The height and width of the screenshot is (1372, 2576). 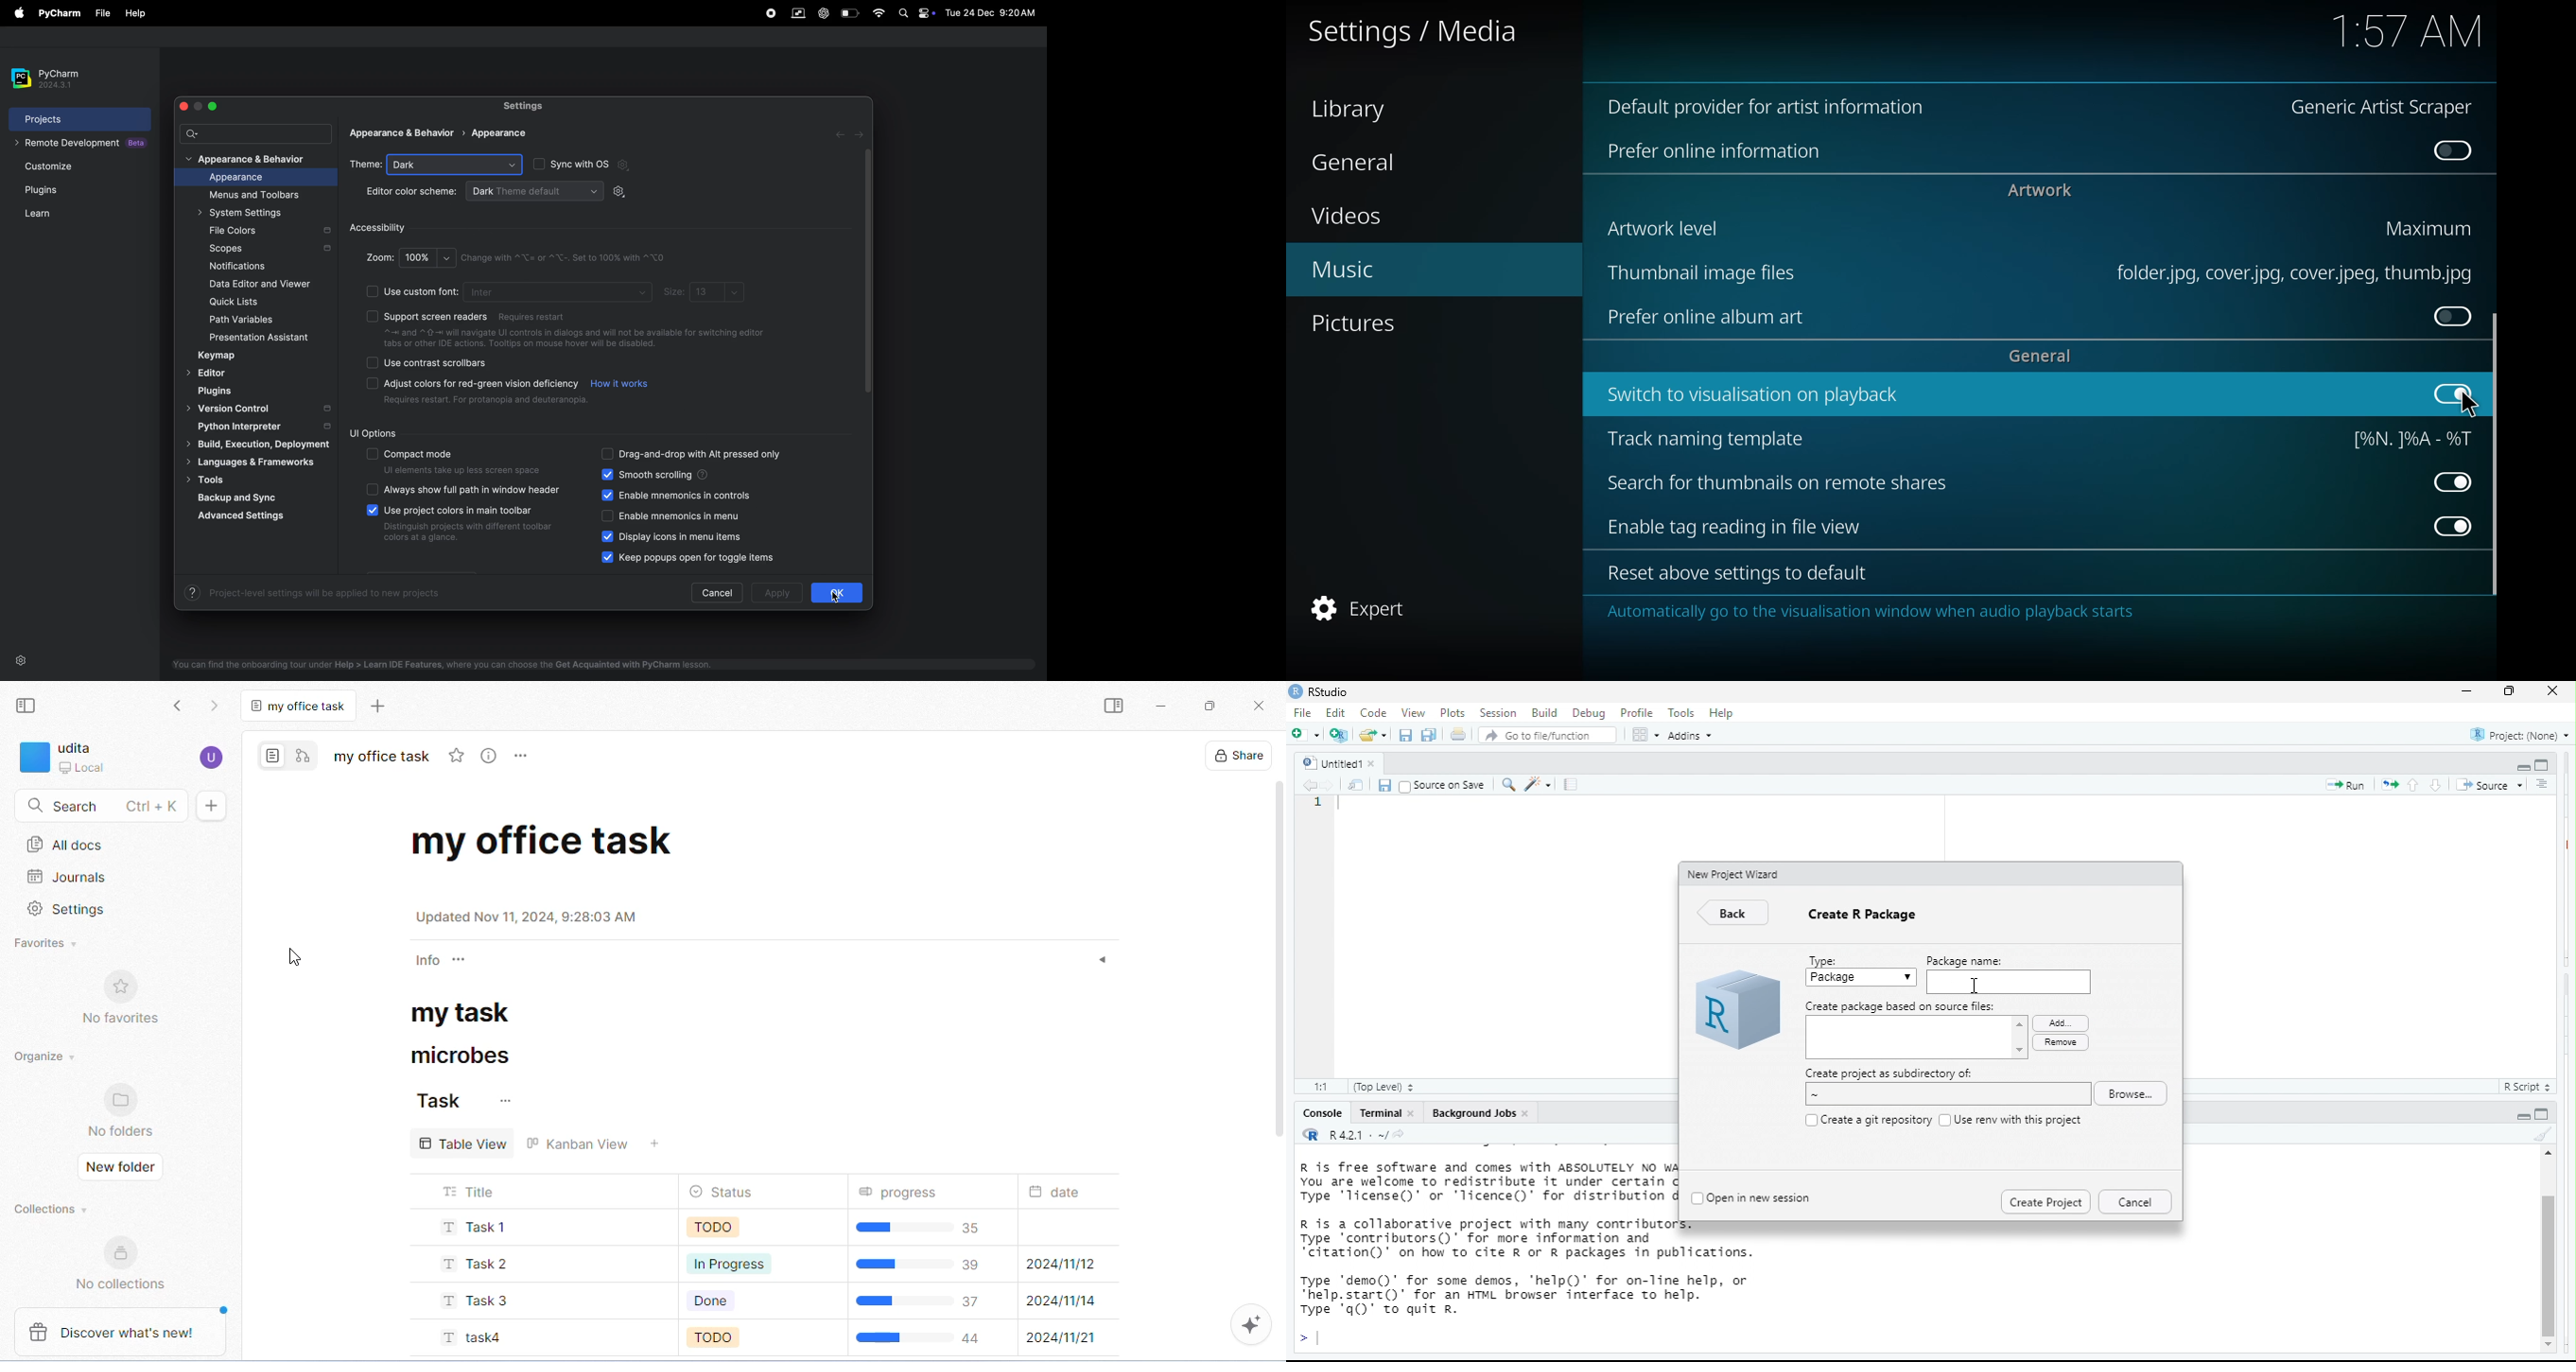 What do you see at coordinates (1311, 786) in the screenshot?
I see `go back to the previous source location` at bounding box center [1311, 786].